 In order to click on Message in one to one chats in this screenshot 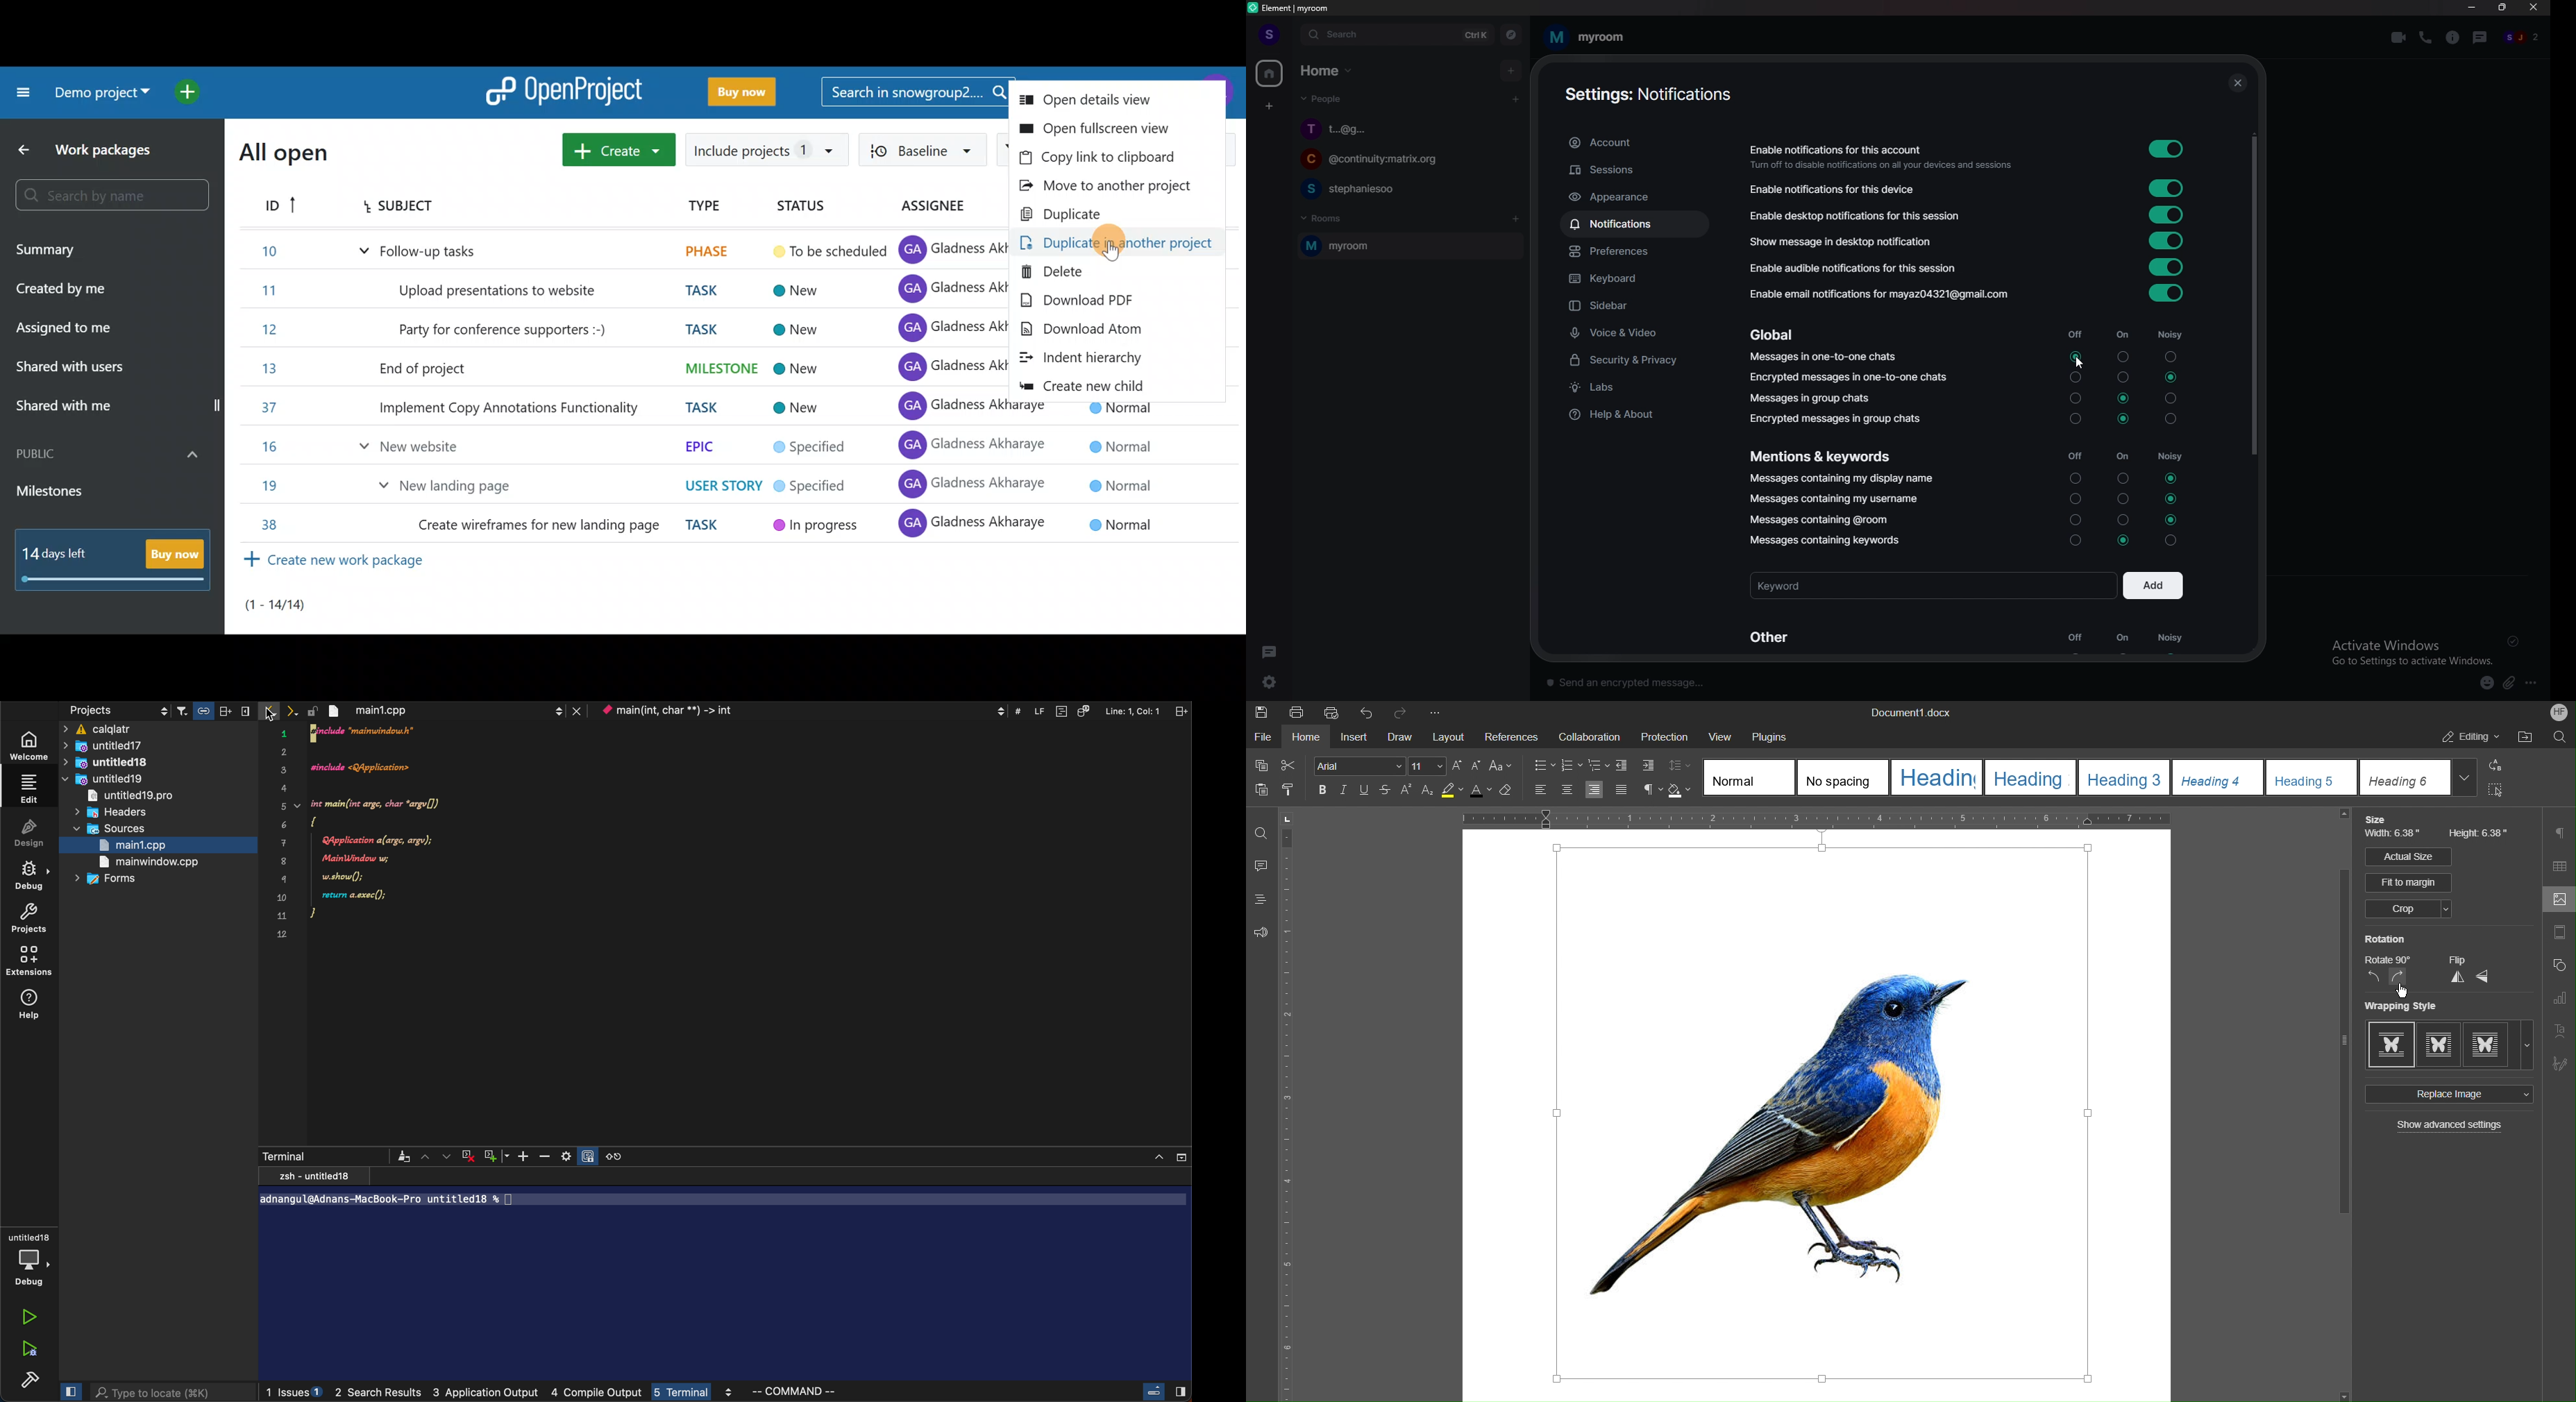, I will do `click(1825, 359)`.